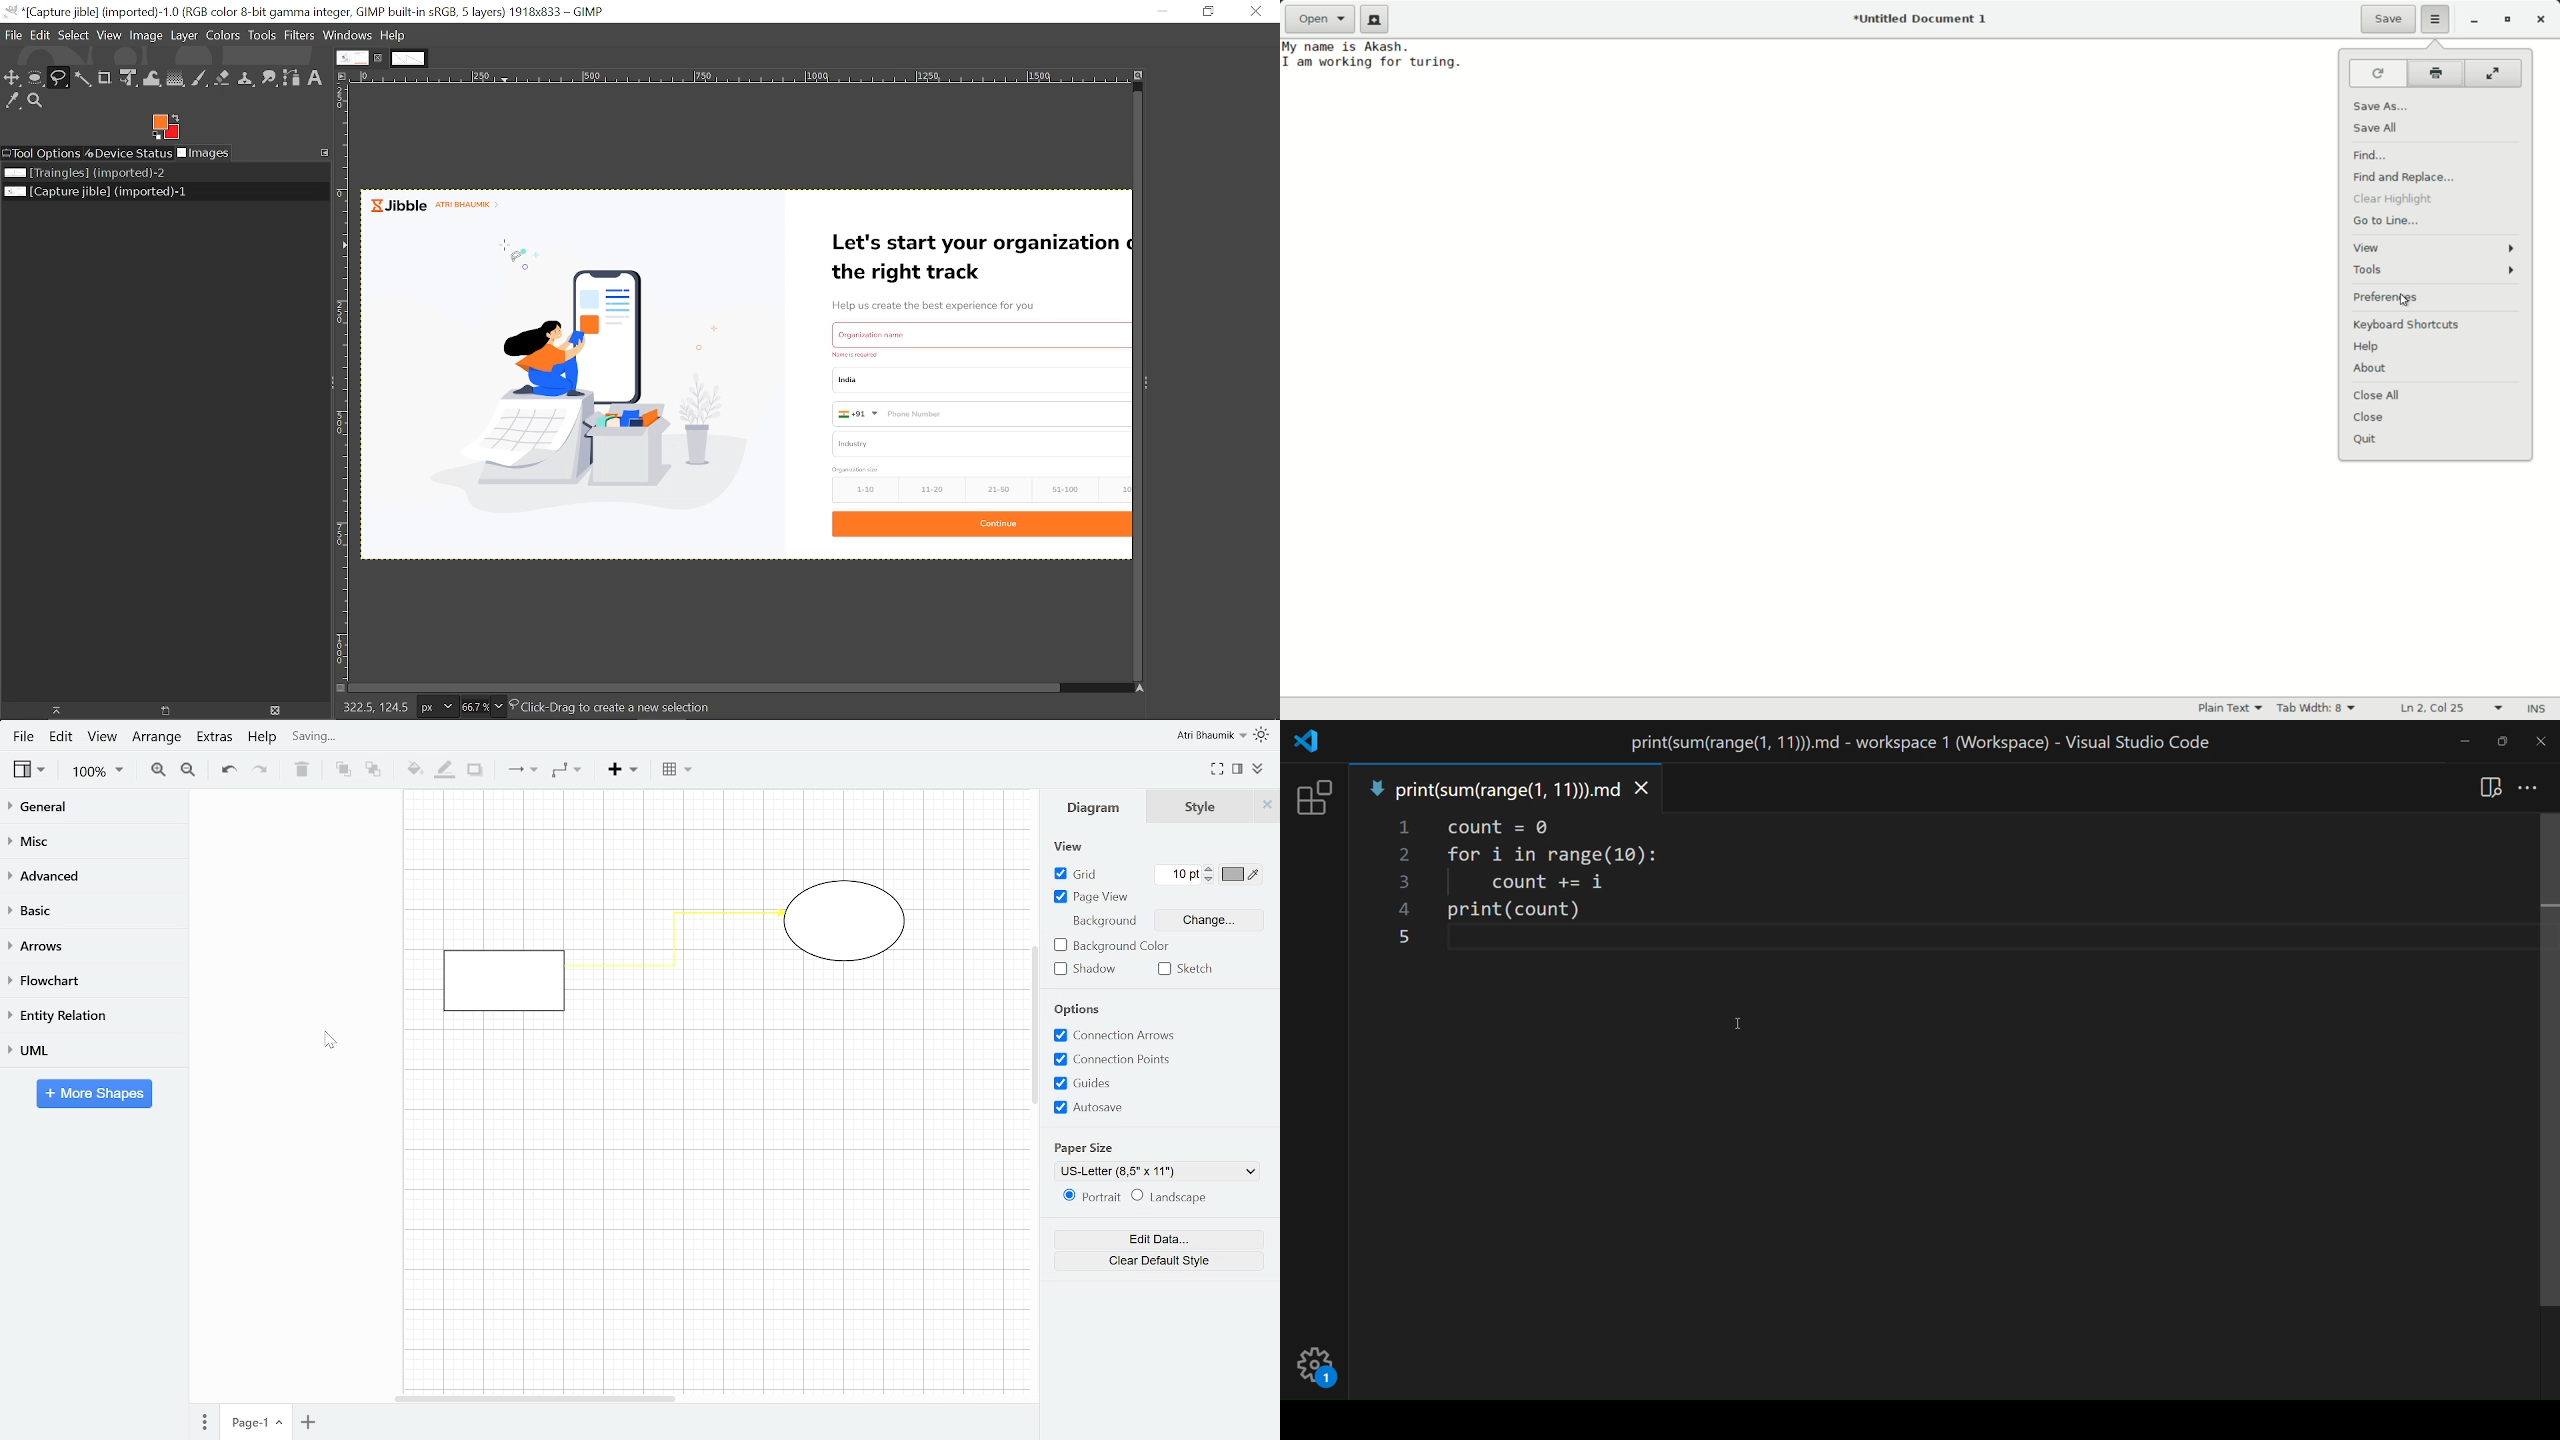  Describe the element at coordinates (2435, 248) in the screenshot. I see `view` at that location.